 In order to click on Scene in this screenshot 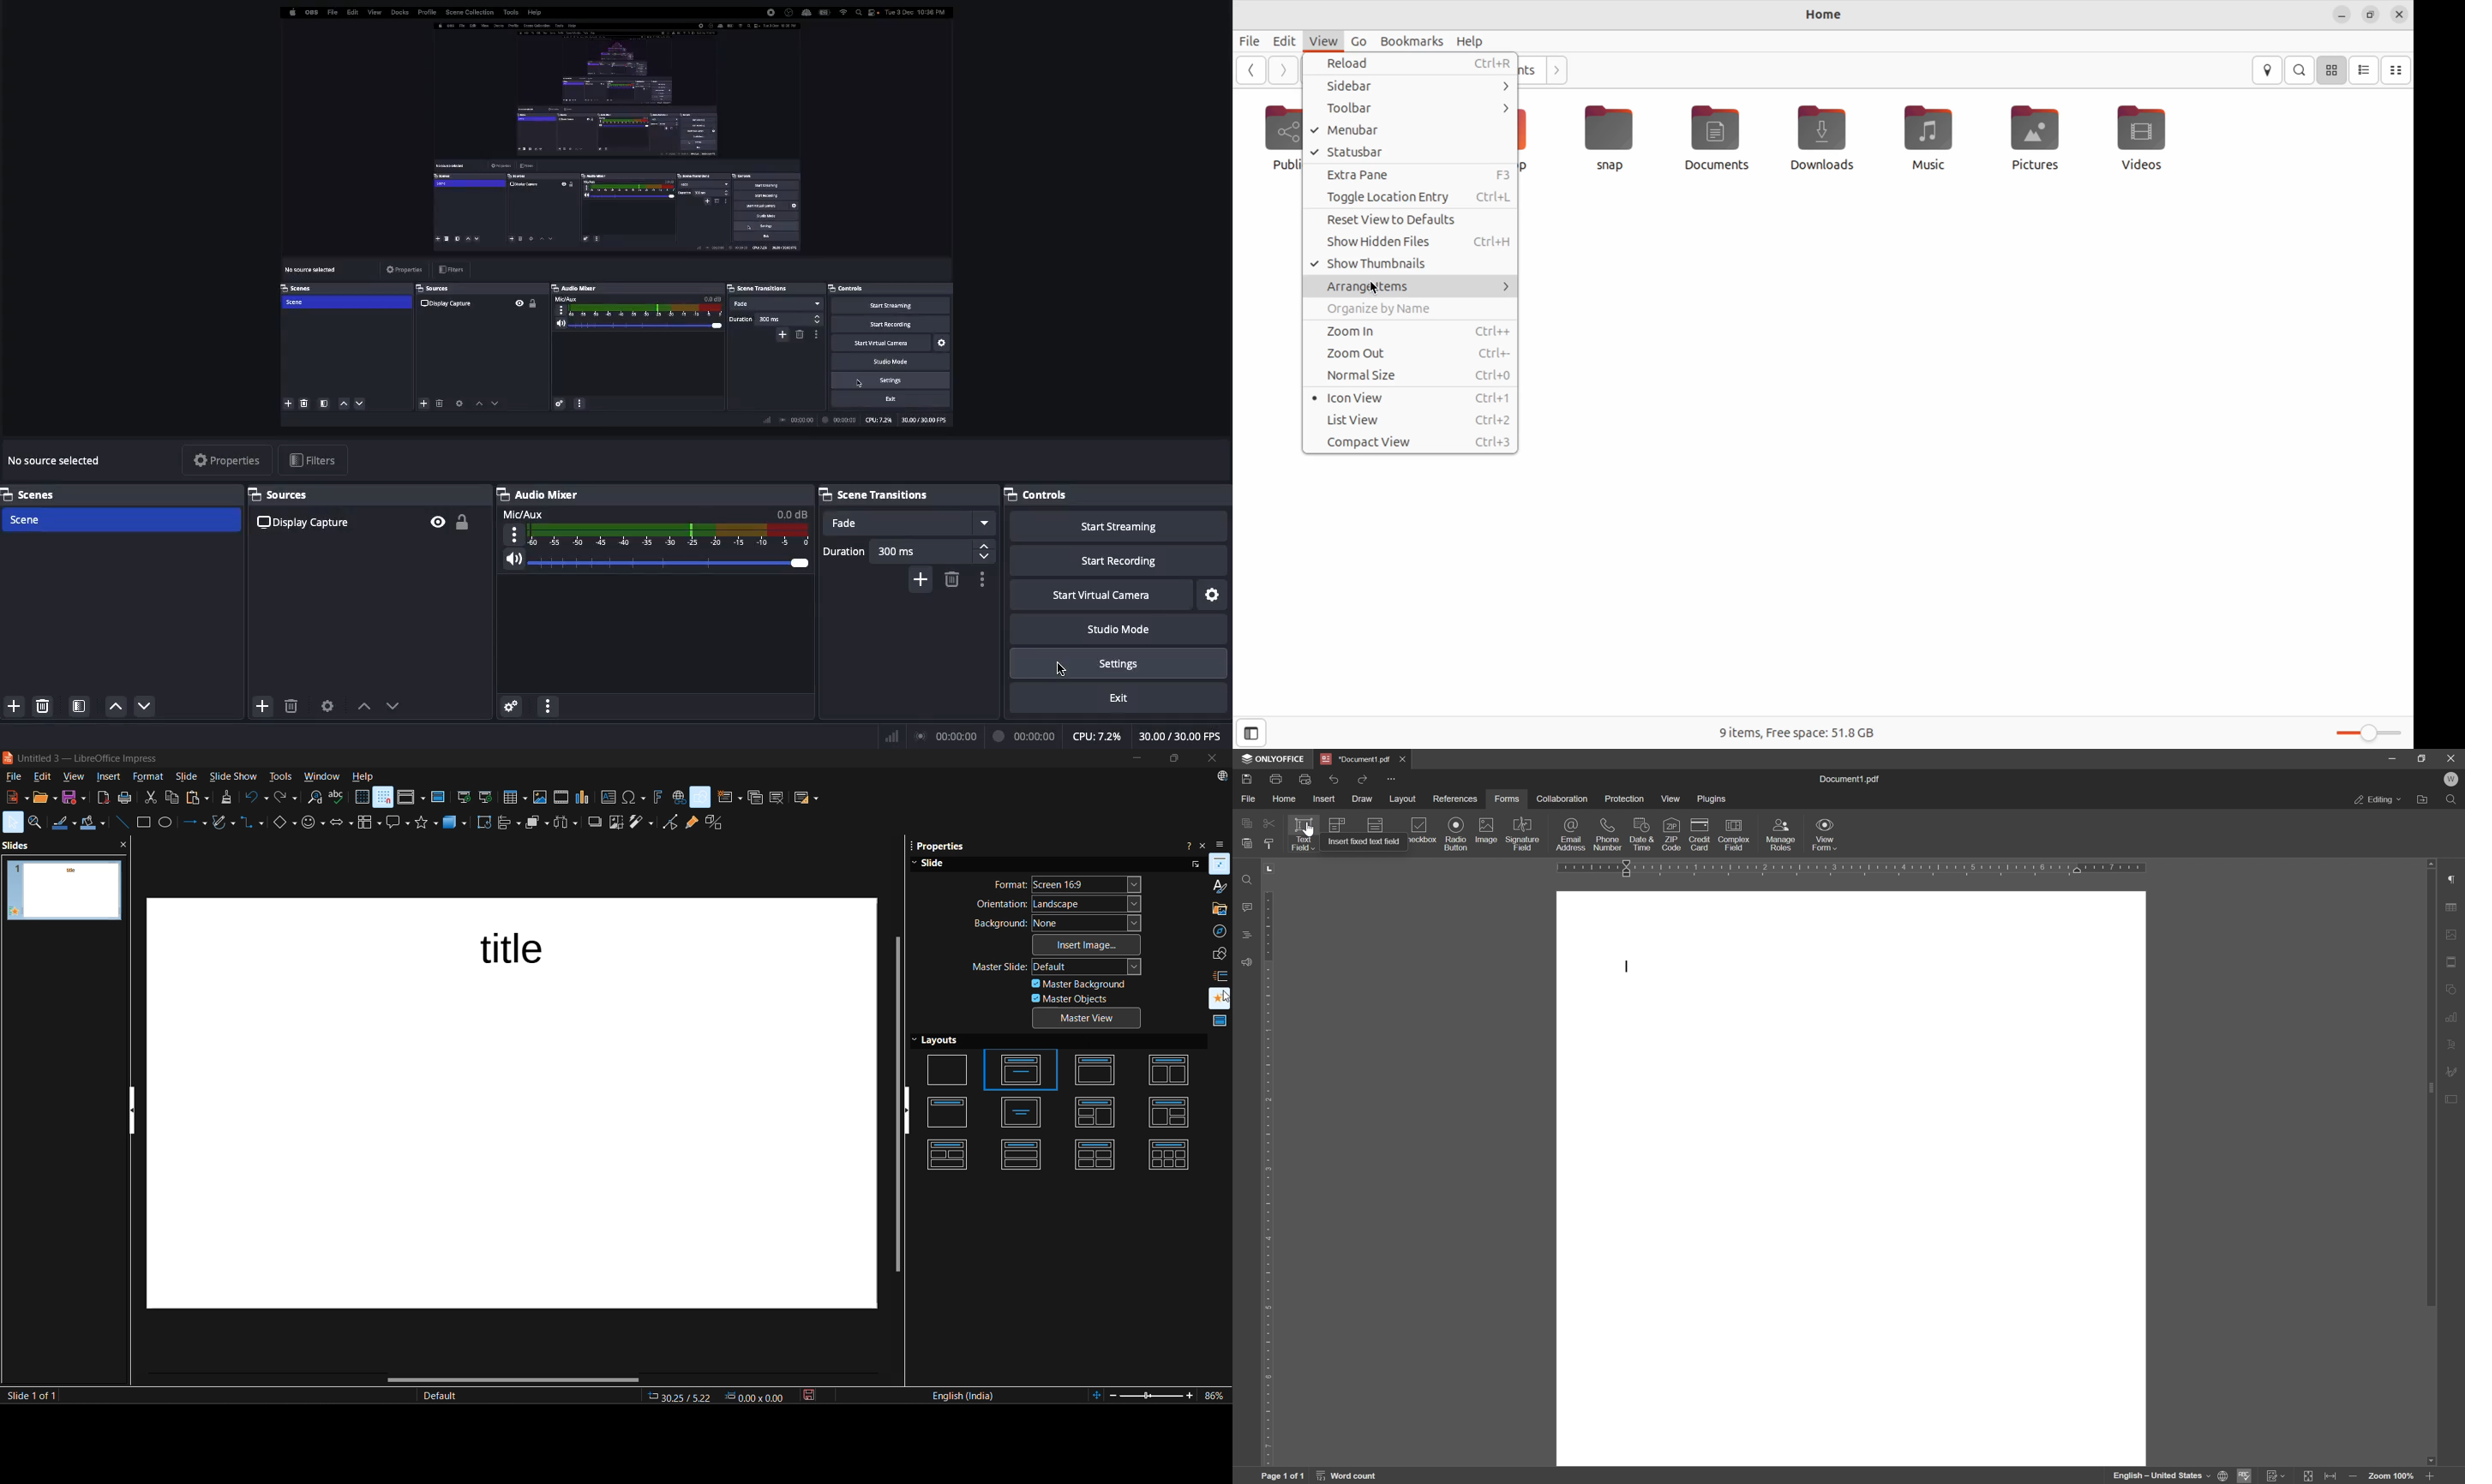, I will do `click(122, 518)`.